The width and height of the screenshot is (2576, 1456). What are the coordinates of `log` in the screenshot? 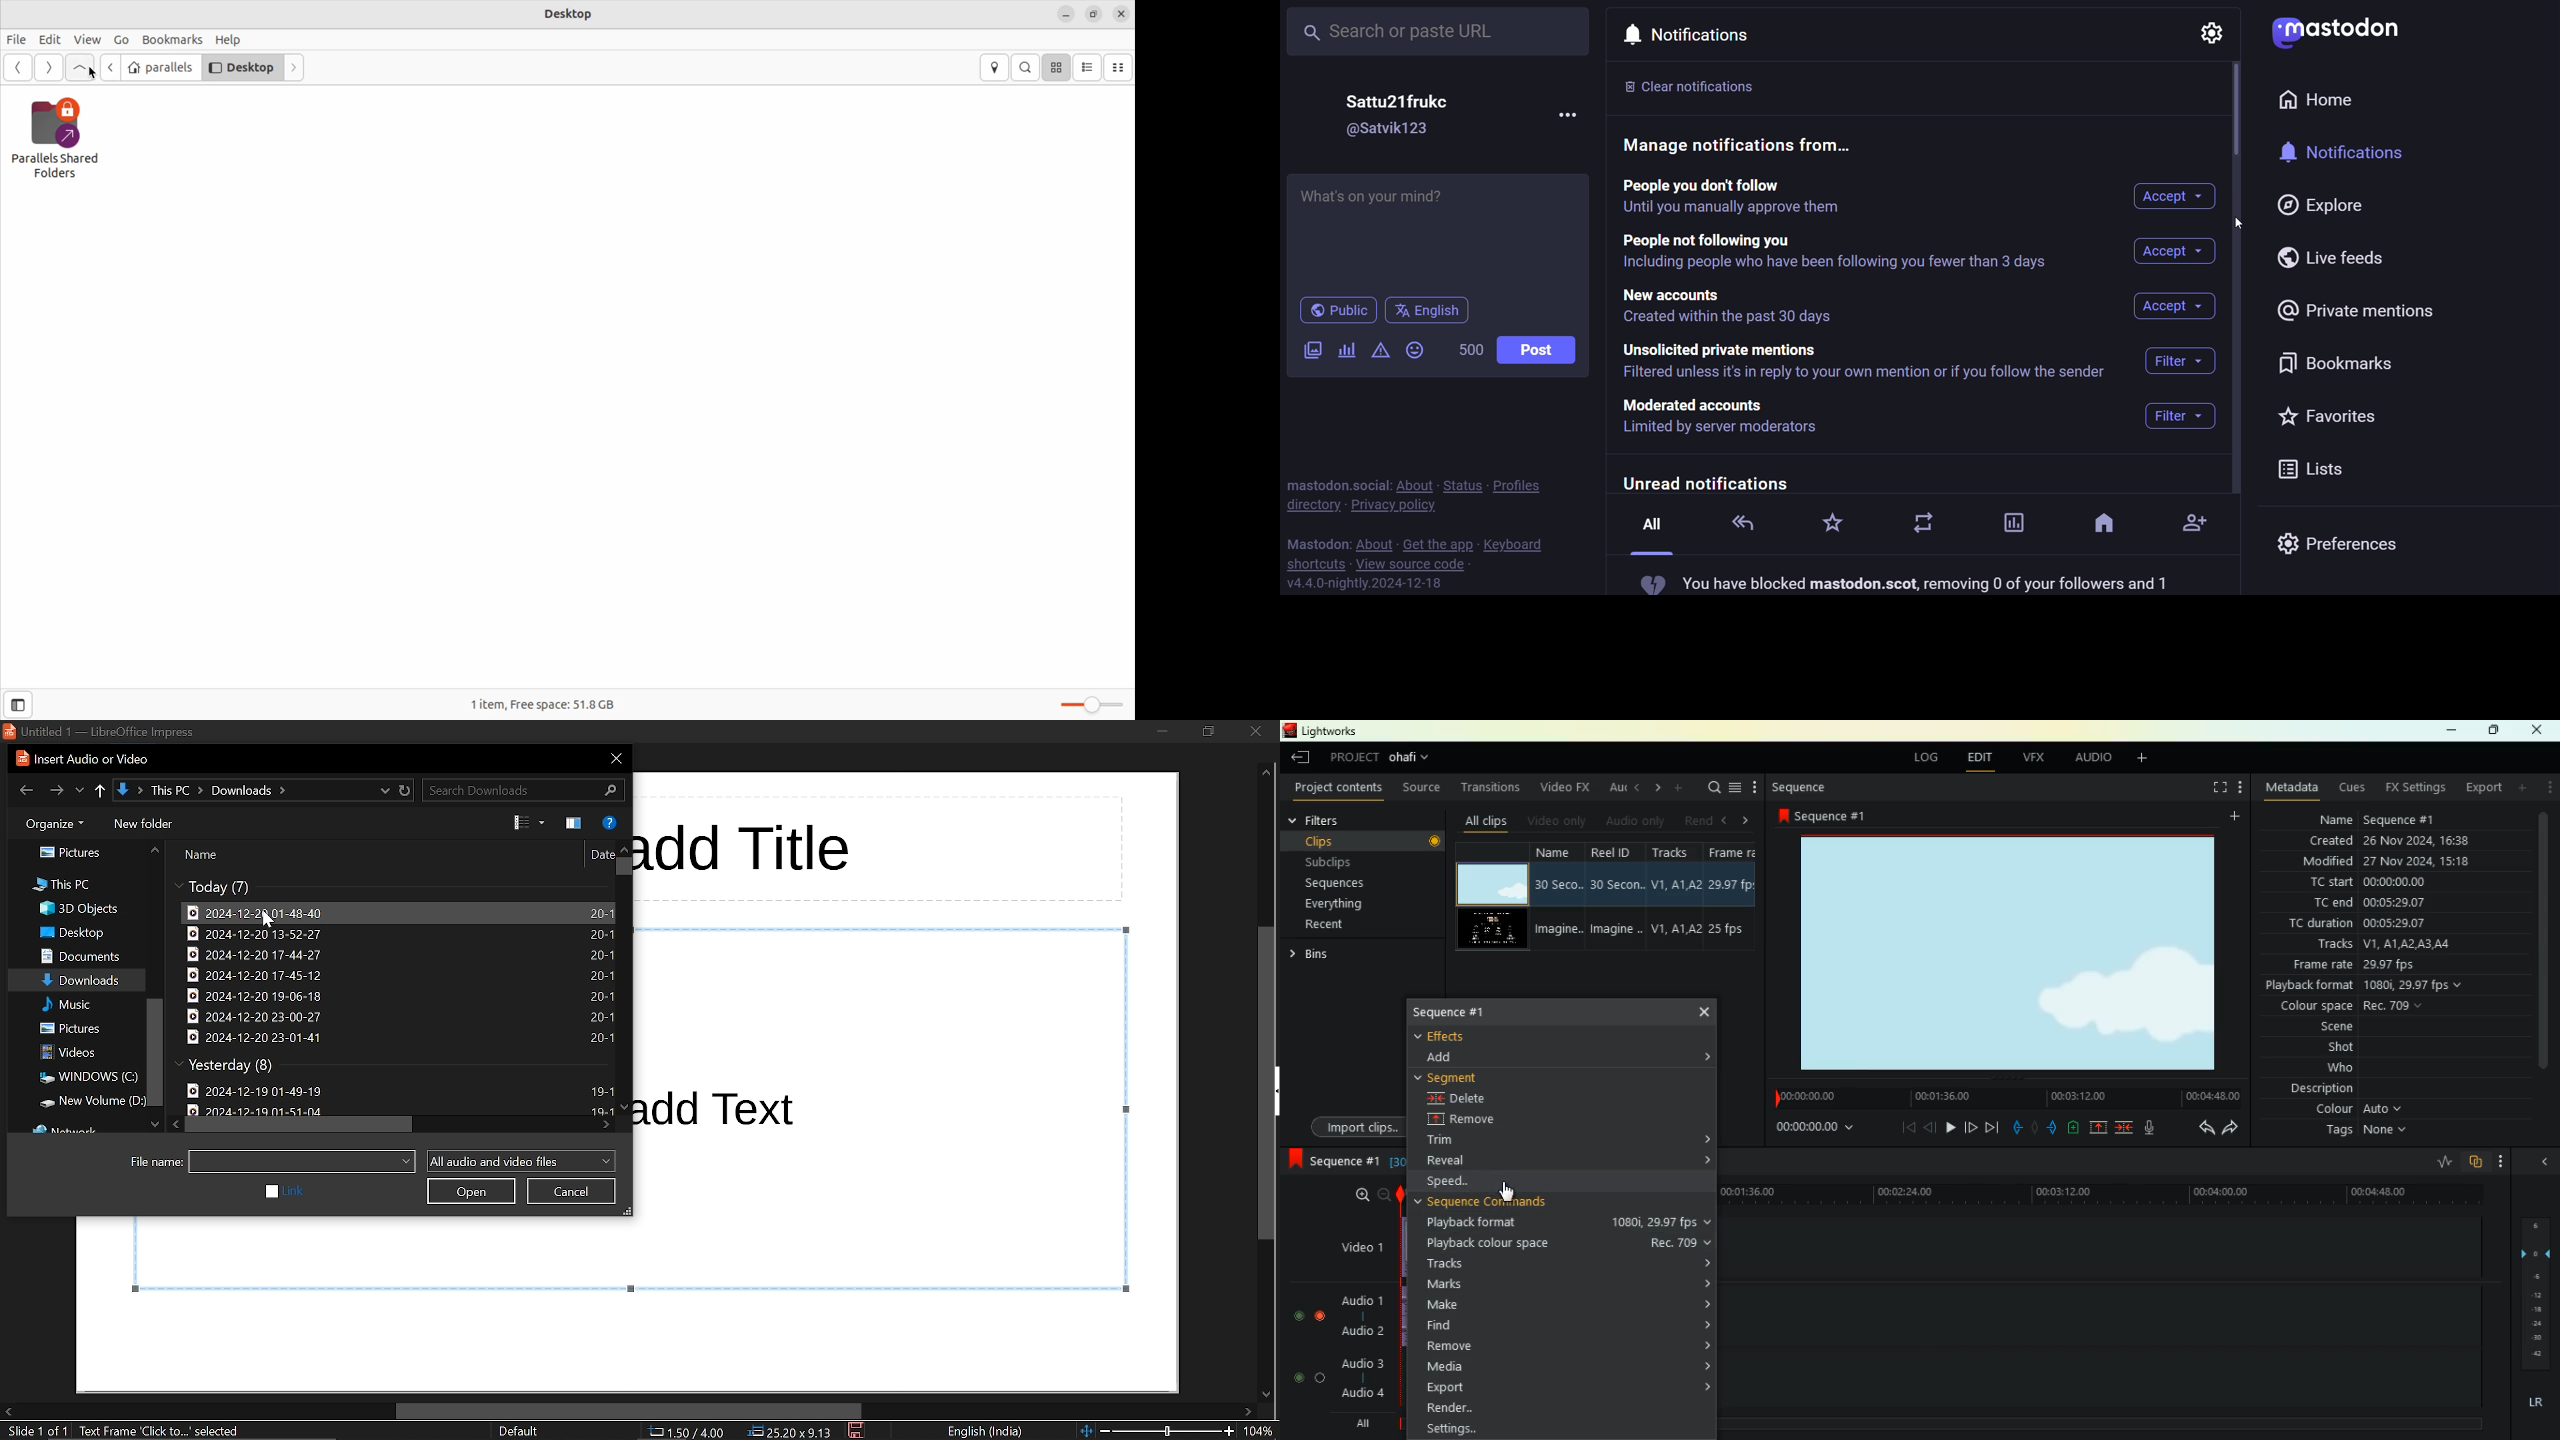 It's located at (1929, 758).